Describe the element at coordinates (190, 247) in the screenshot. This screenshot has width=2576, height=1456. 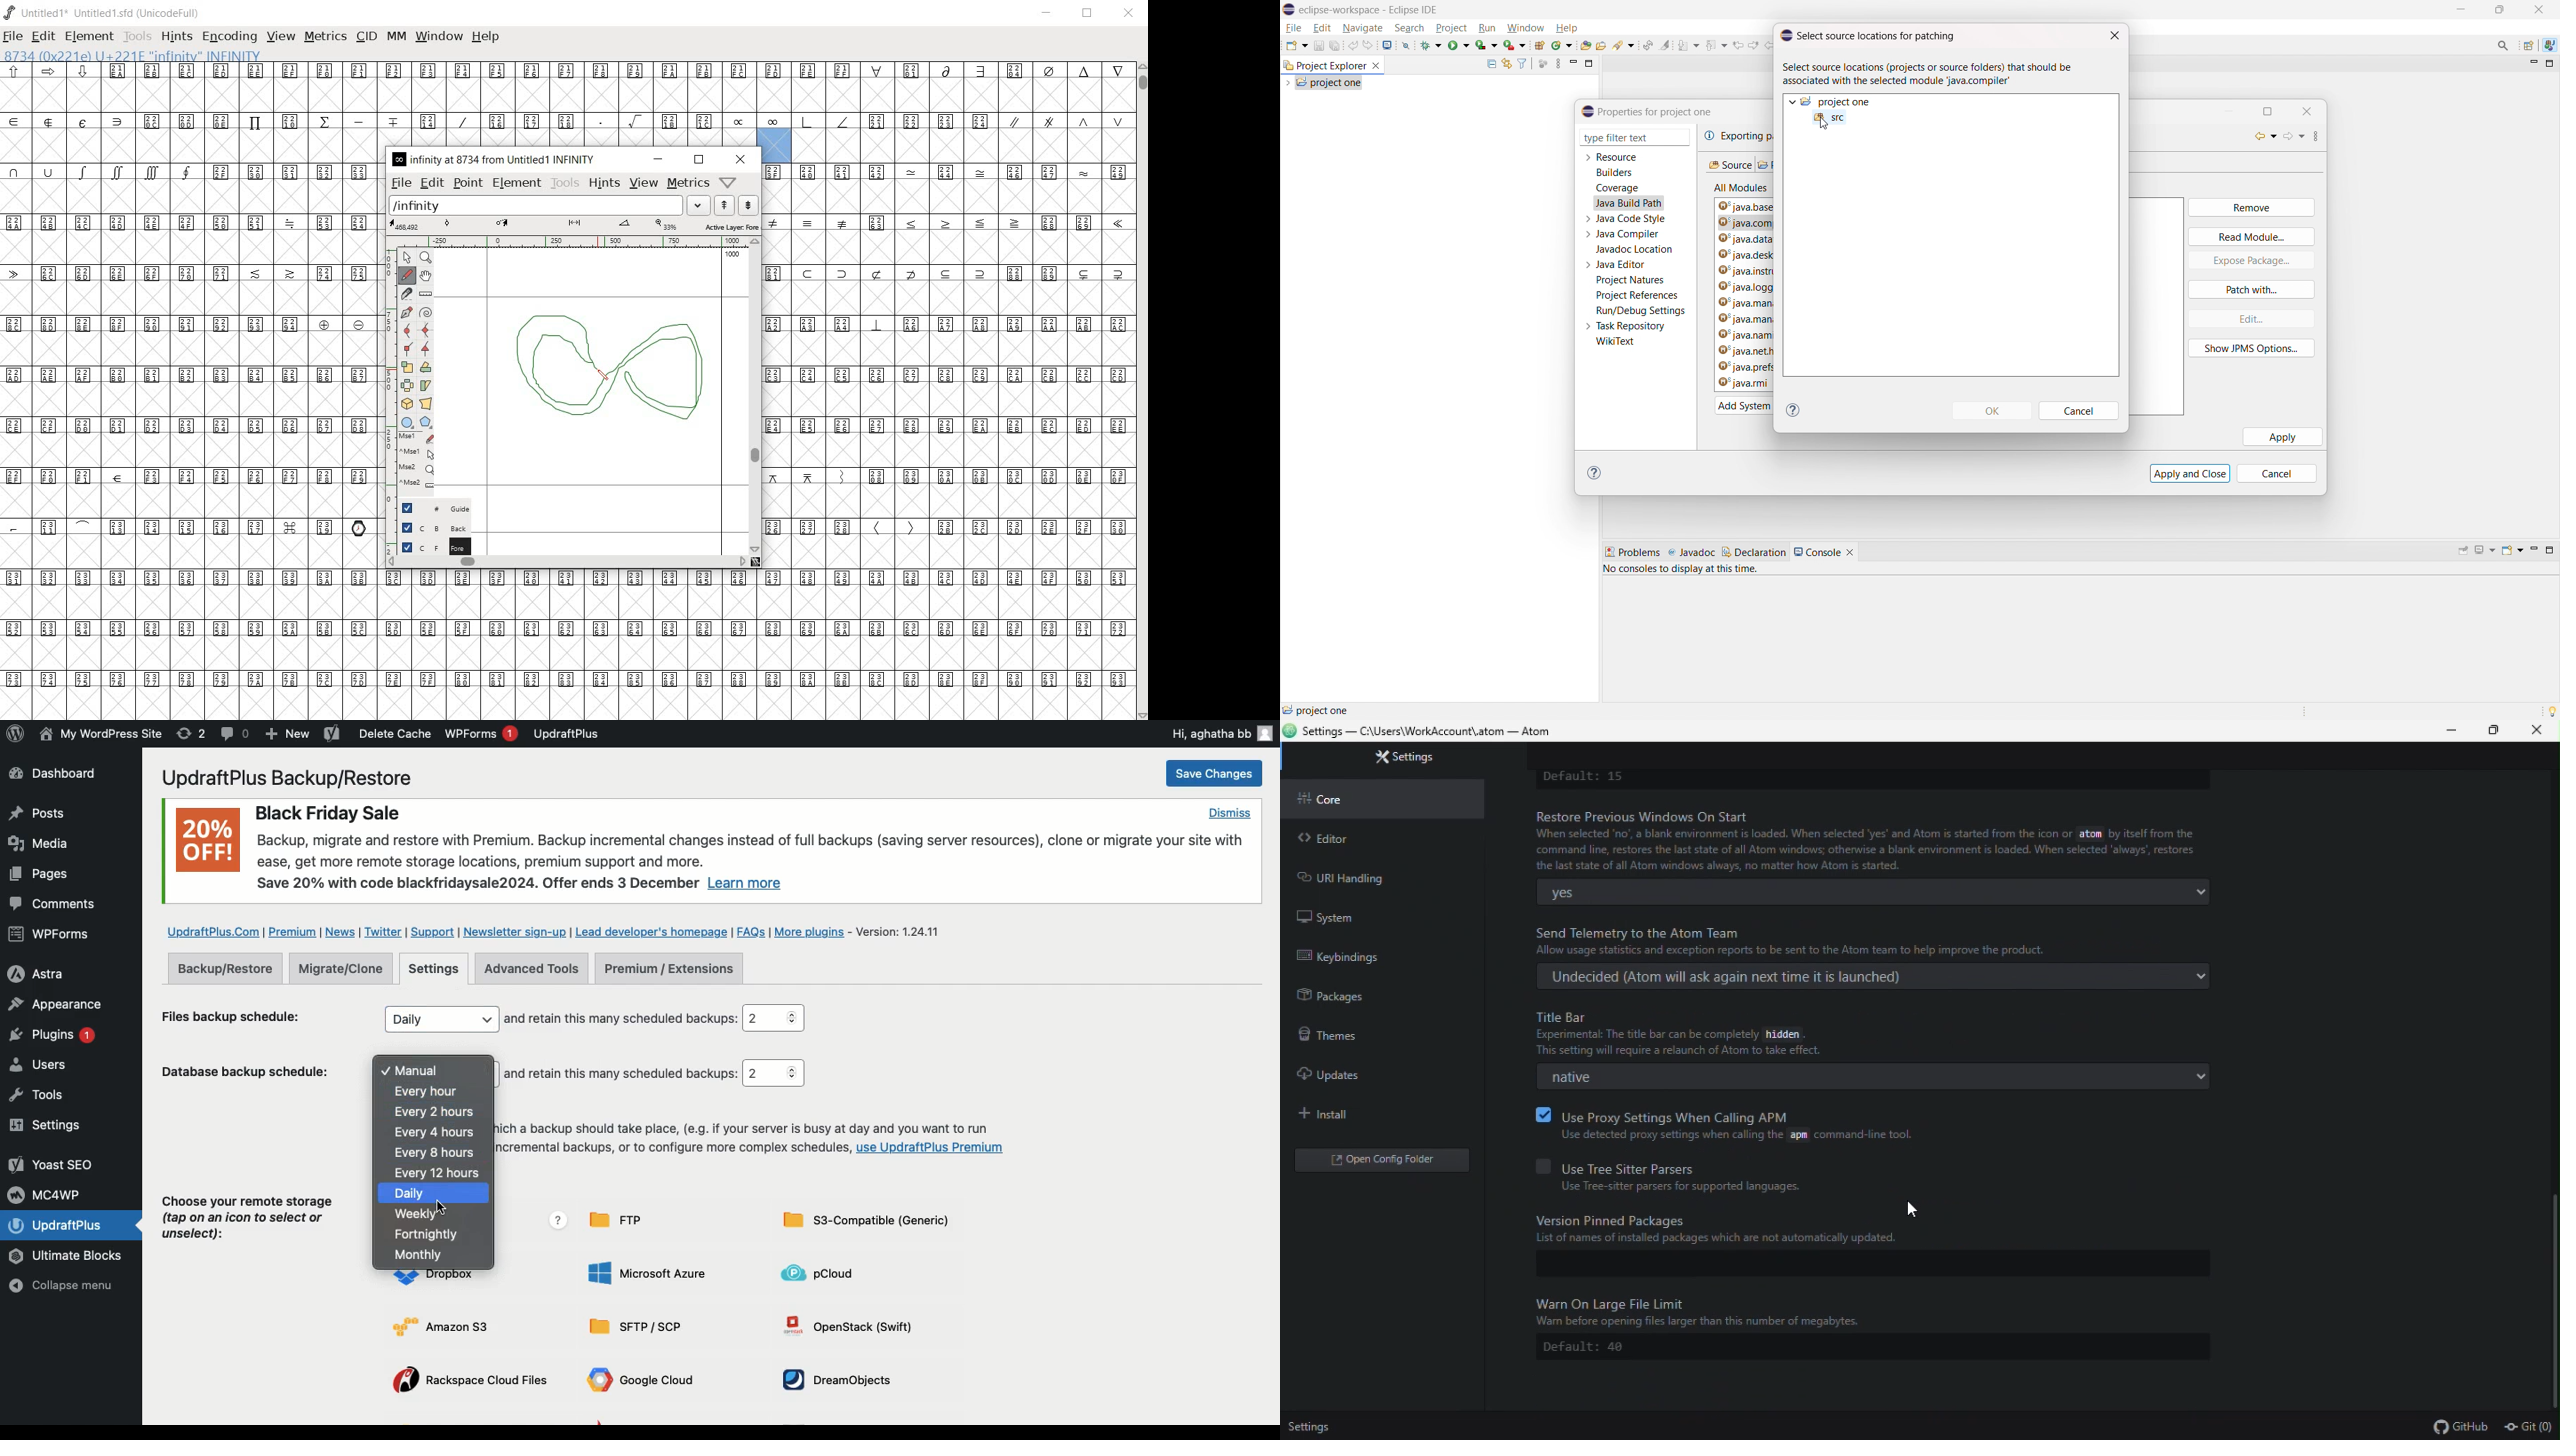
I see `empty glyph slots` at that location.